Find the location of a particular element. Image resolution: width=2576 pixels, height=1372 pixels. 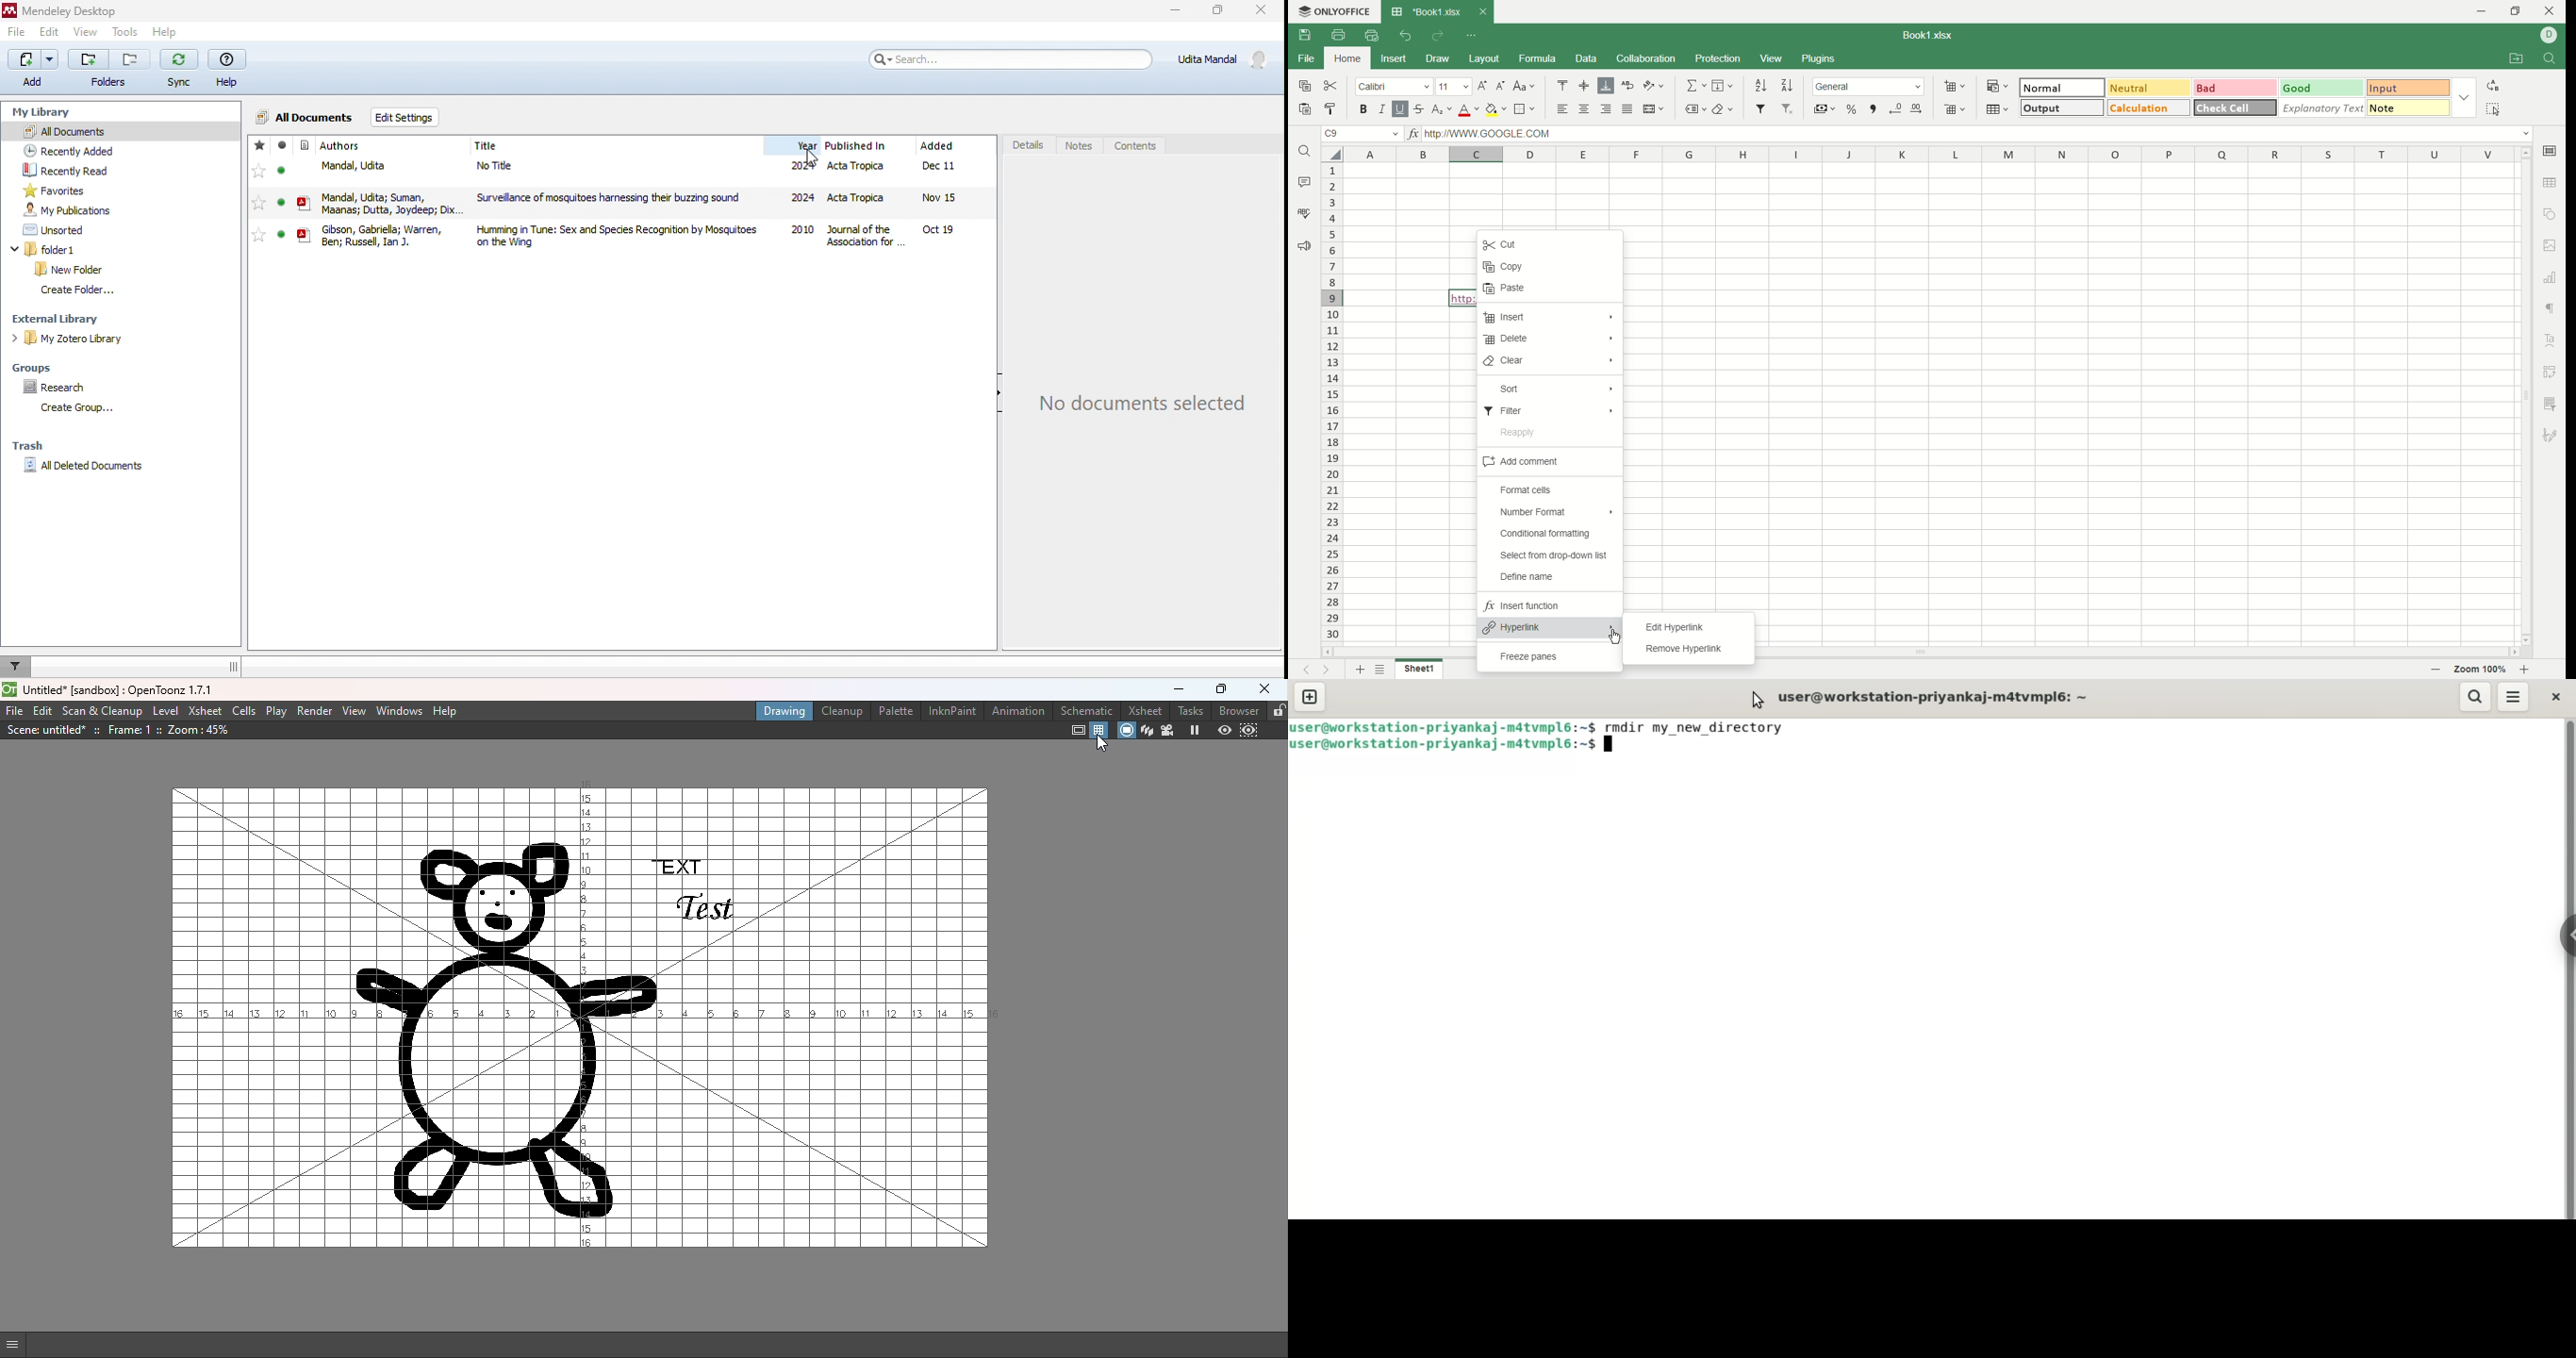

chart settings is located at coordinates (2551, 276).